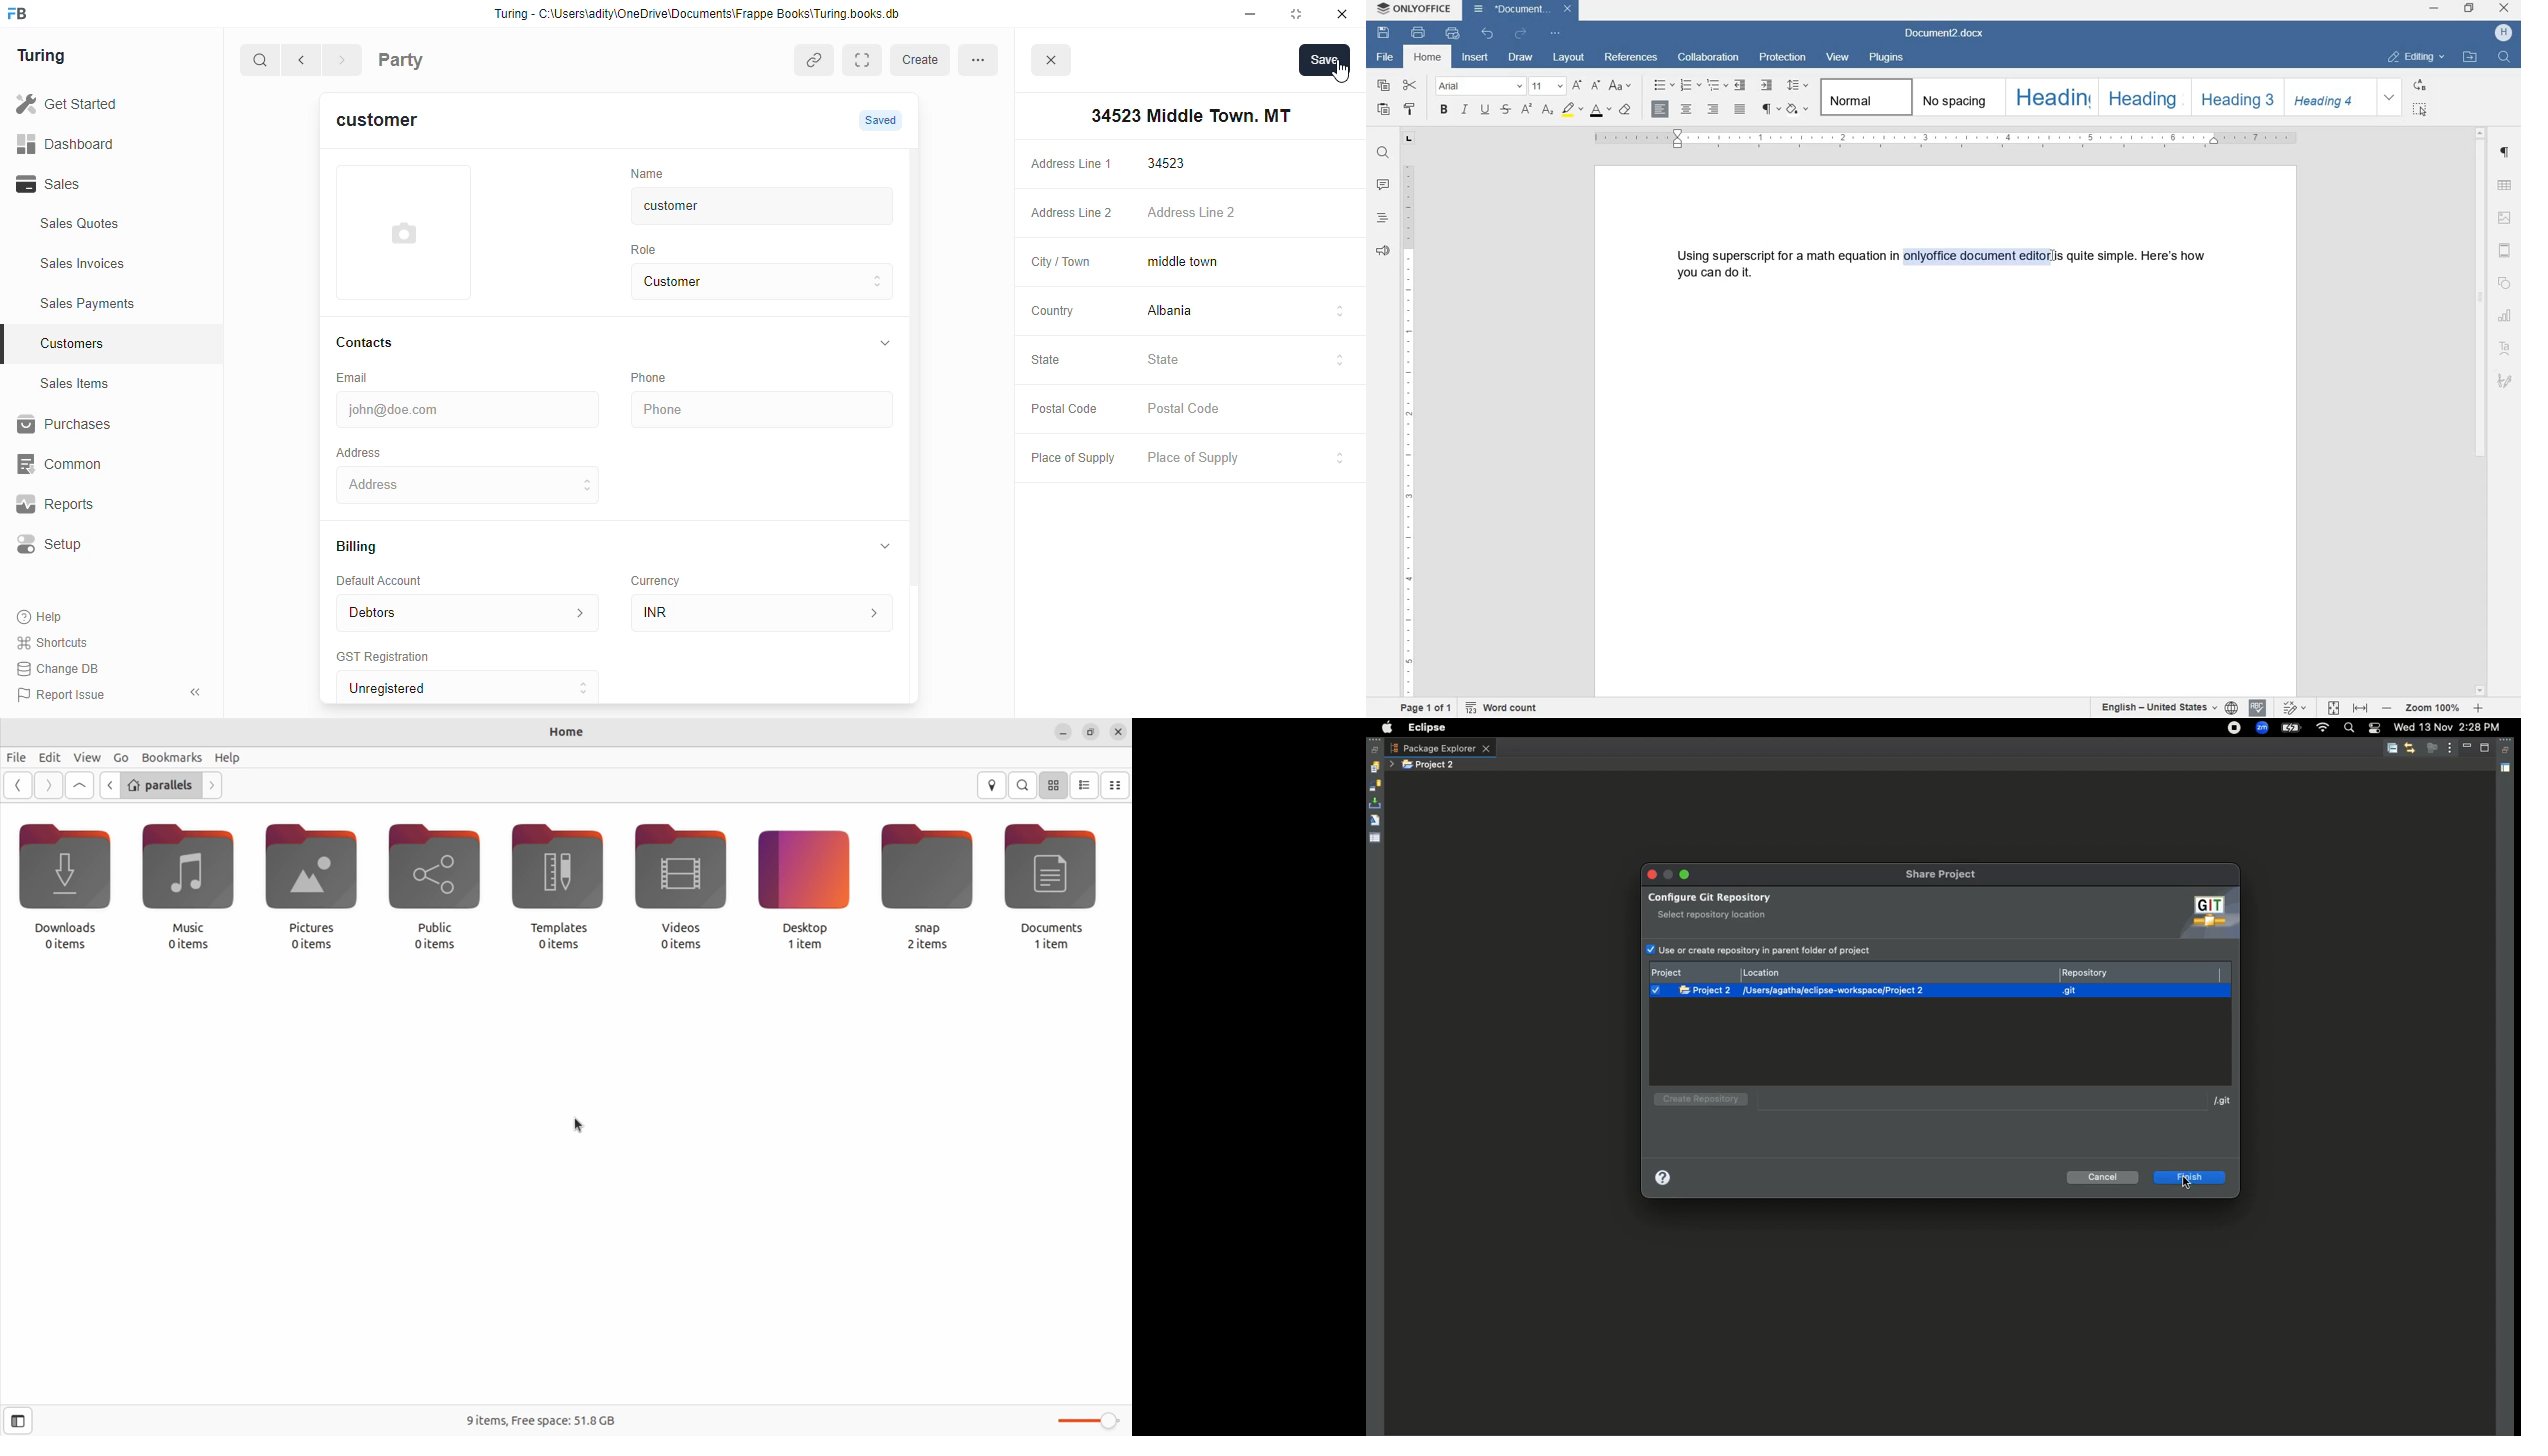  I want to click on Report Issue, so click(65, 693).